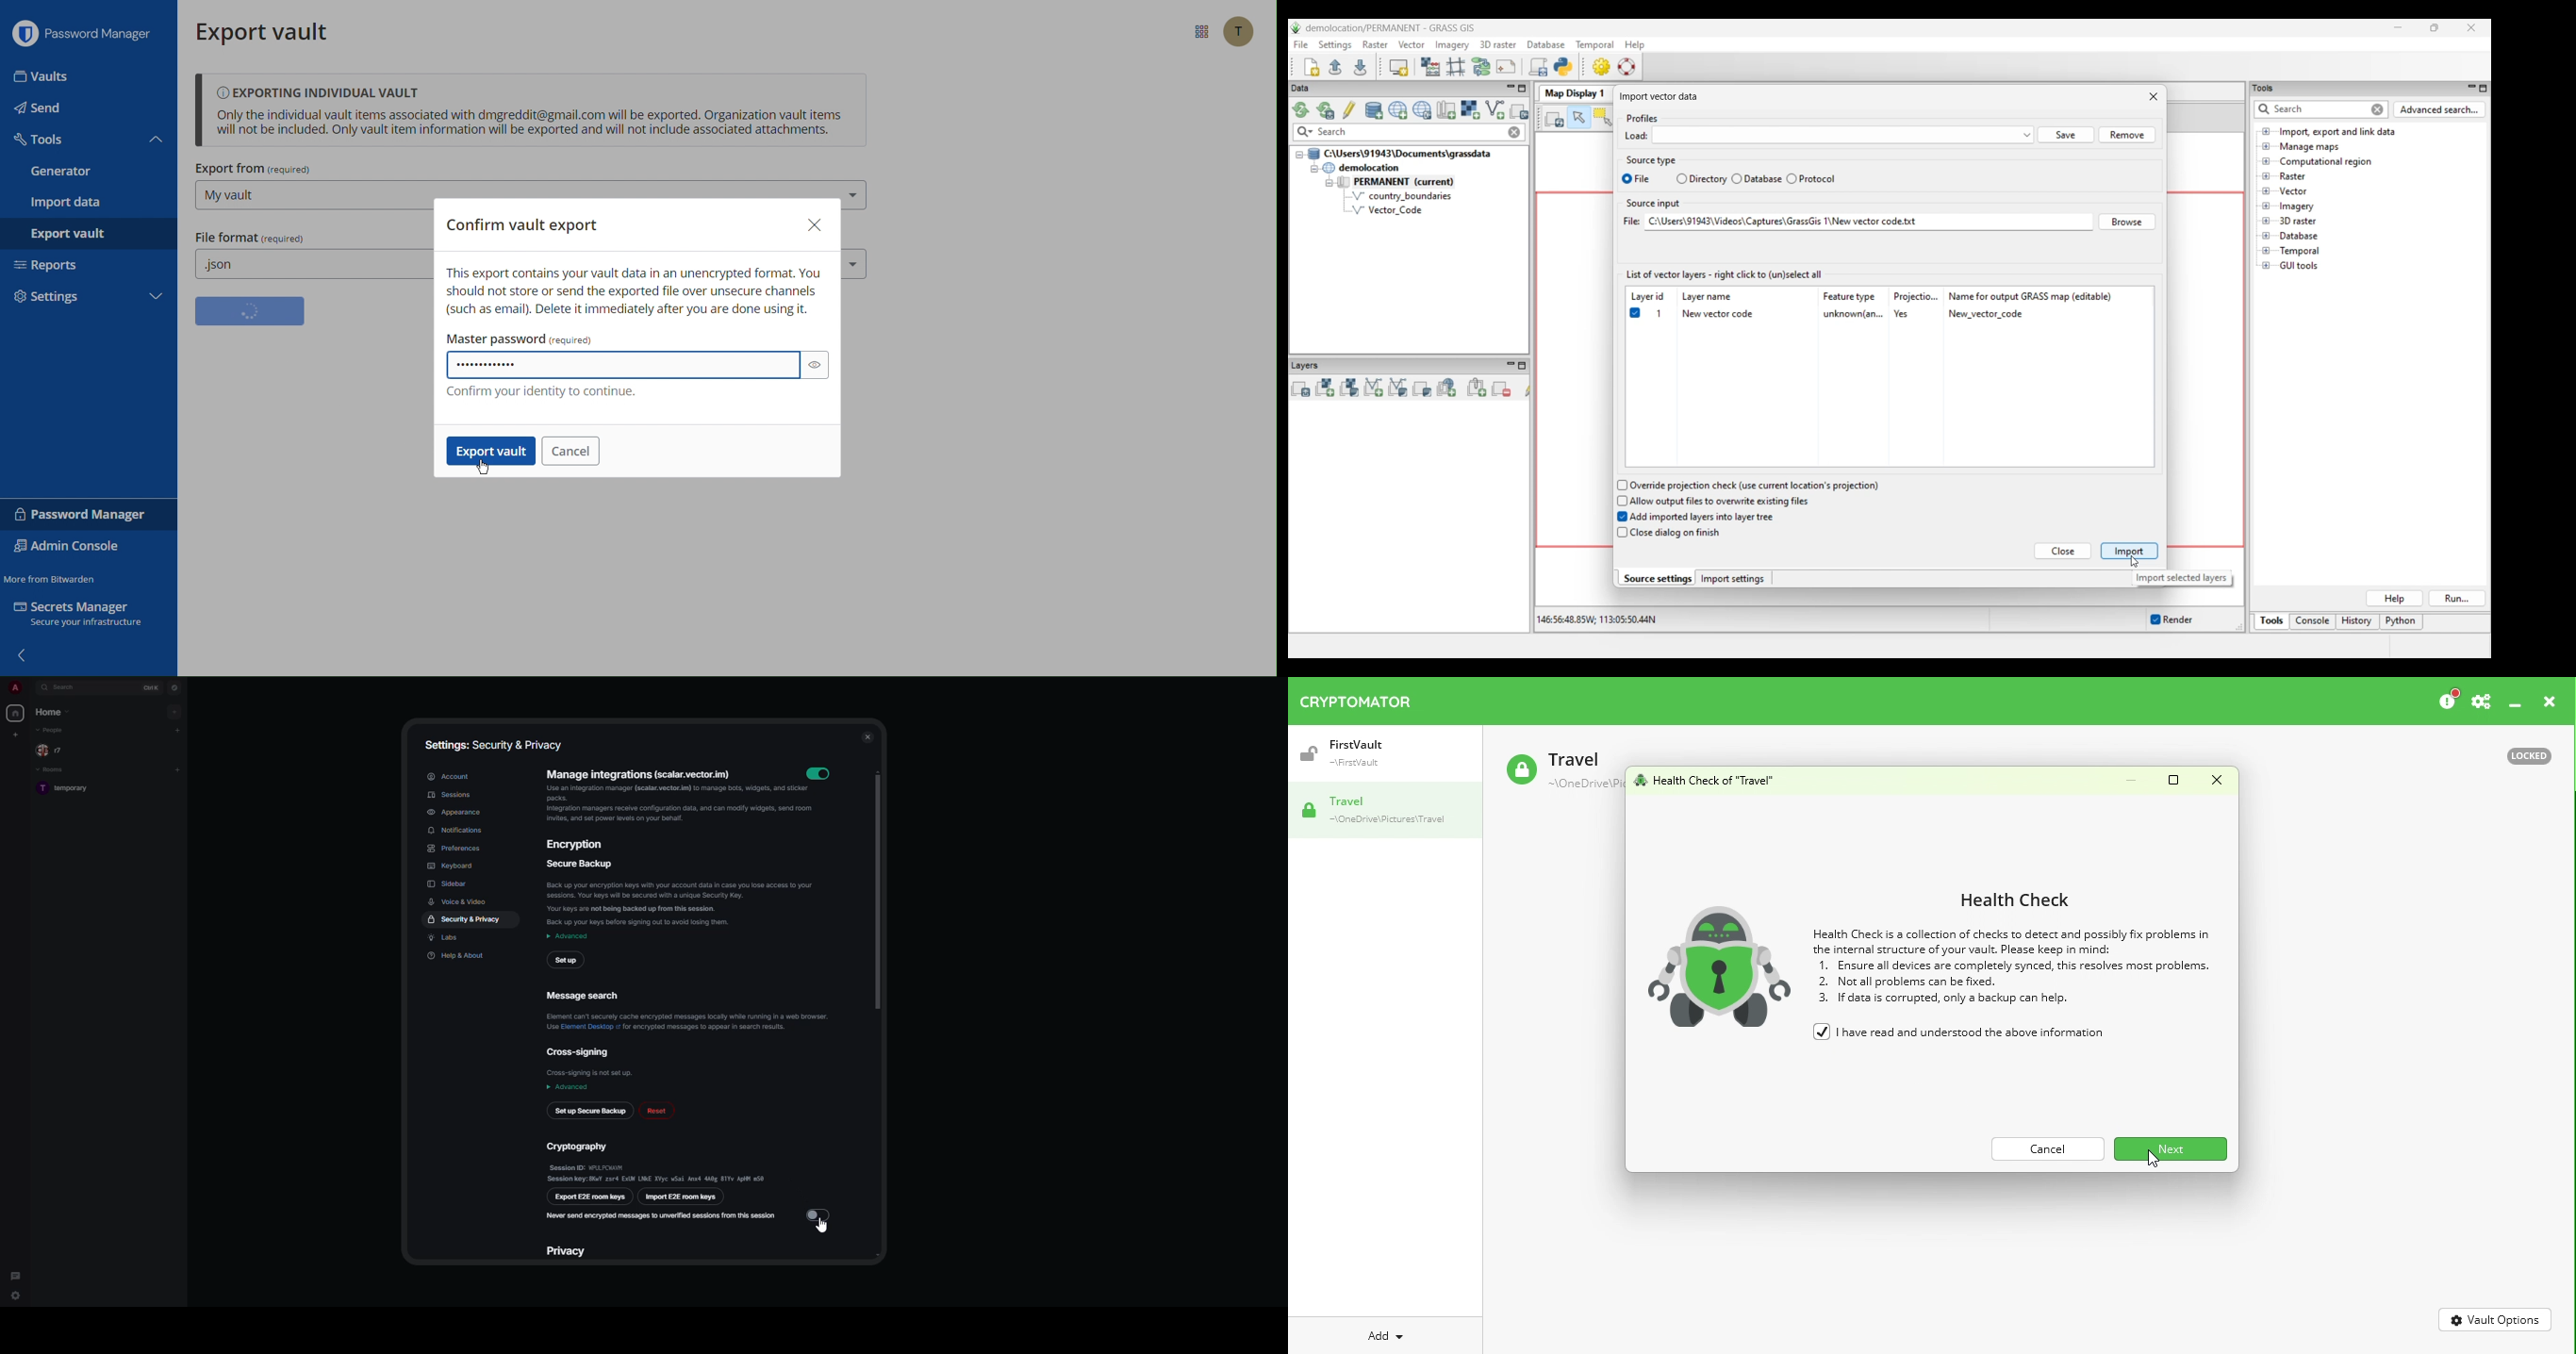  Describe the element at coordinates (17, 713) in the screenshot. I see `home` at that location.